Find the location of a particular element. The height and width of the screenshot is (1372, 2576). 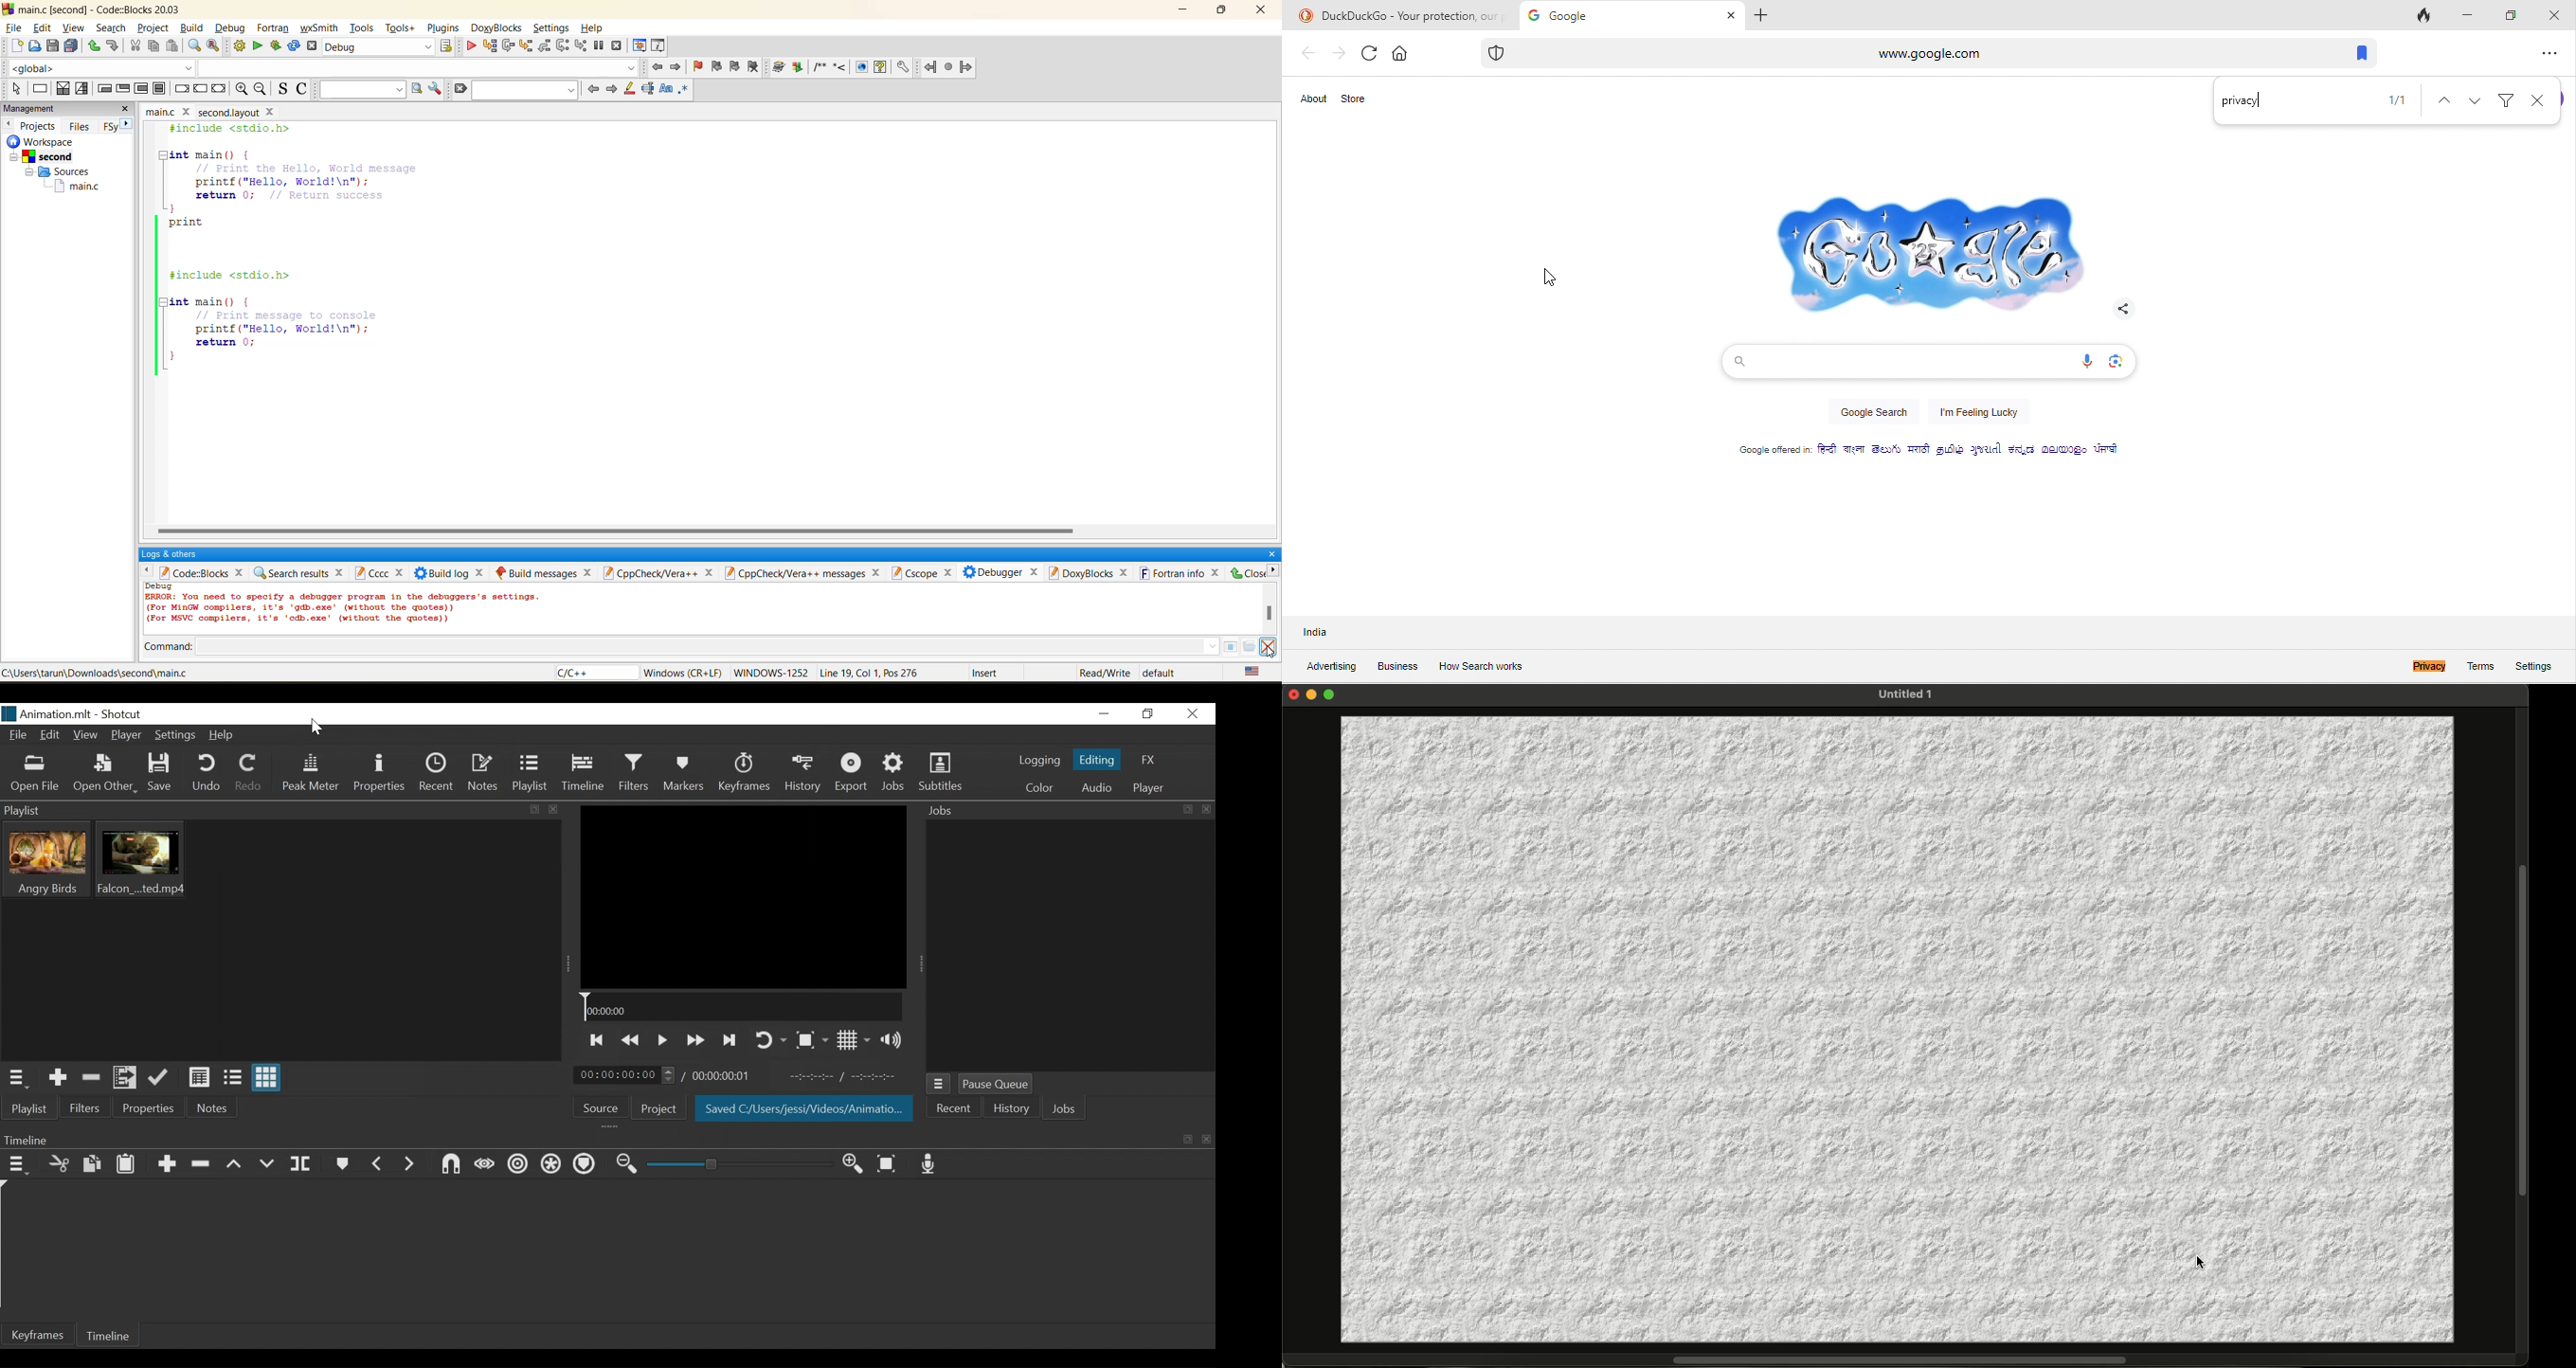

Timeline is located at coordinates (583, 774).